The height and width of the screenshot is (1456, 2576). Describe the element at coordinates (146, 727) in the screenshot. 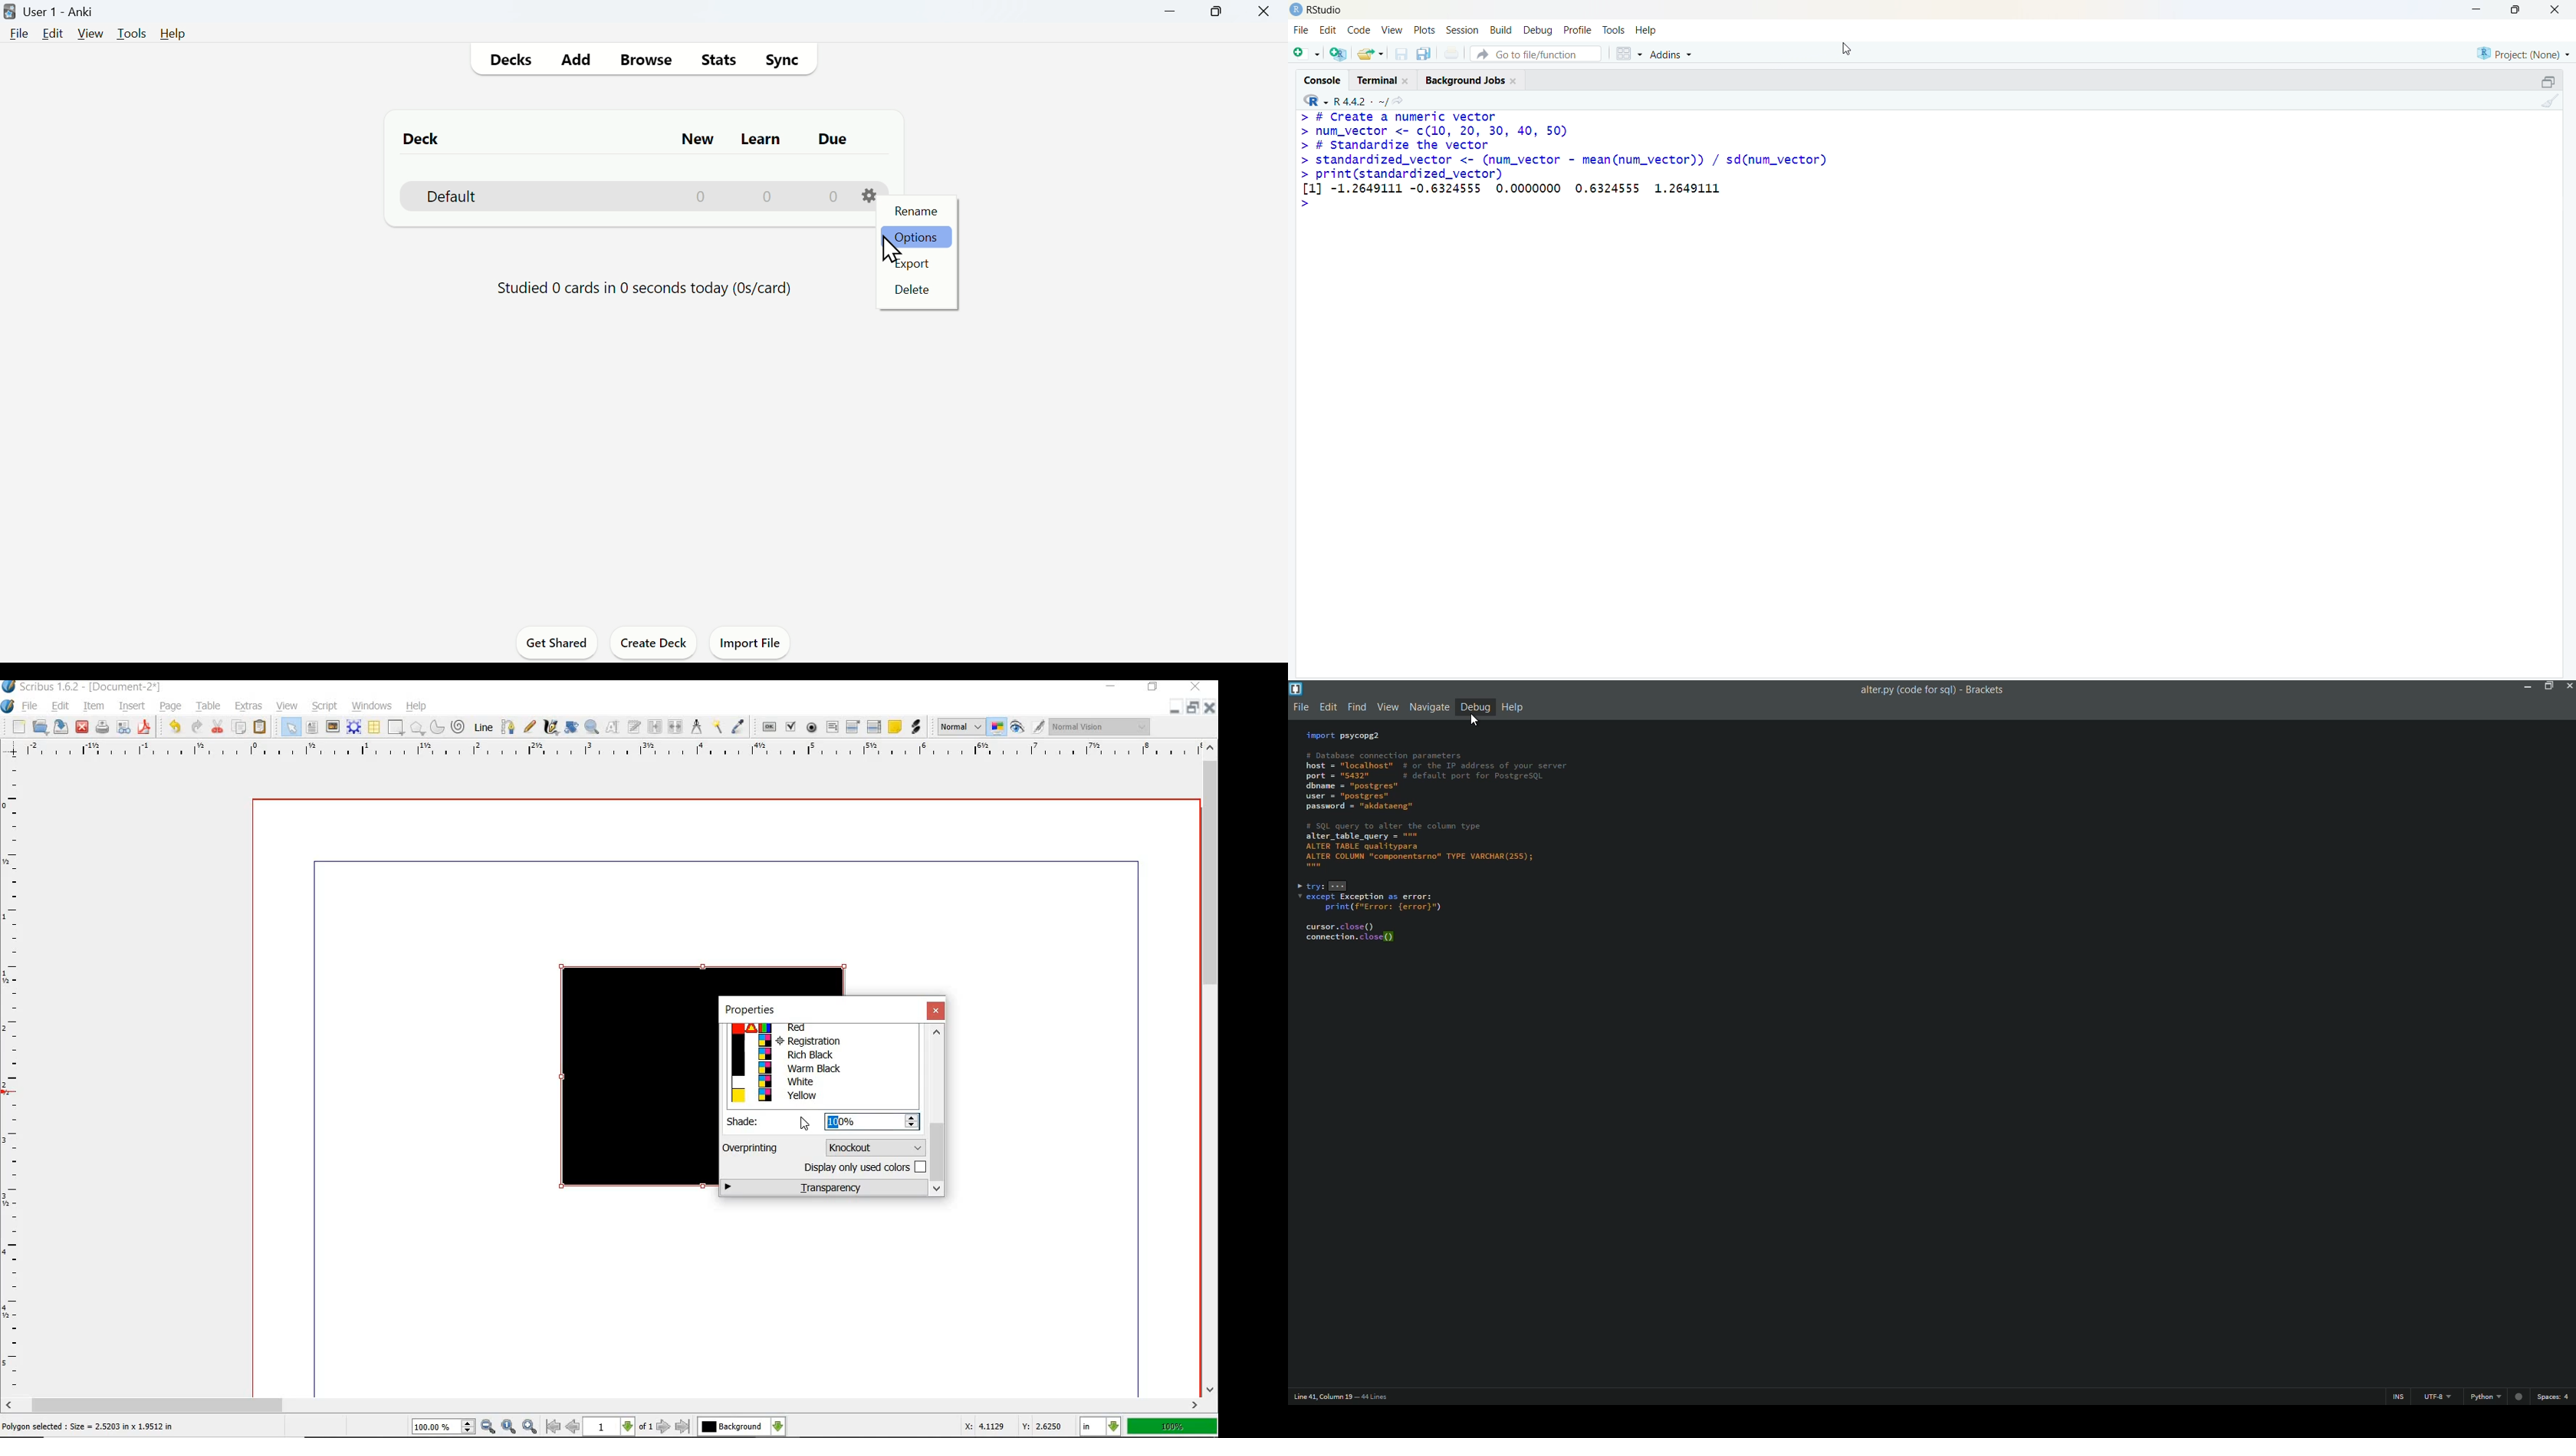

I see `save as pdf` at that location.